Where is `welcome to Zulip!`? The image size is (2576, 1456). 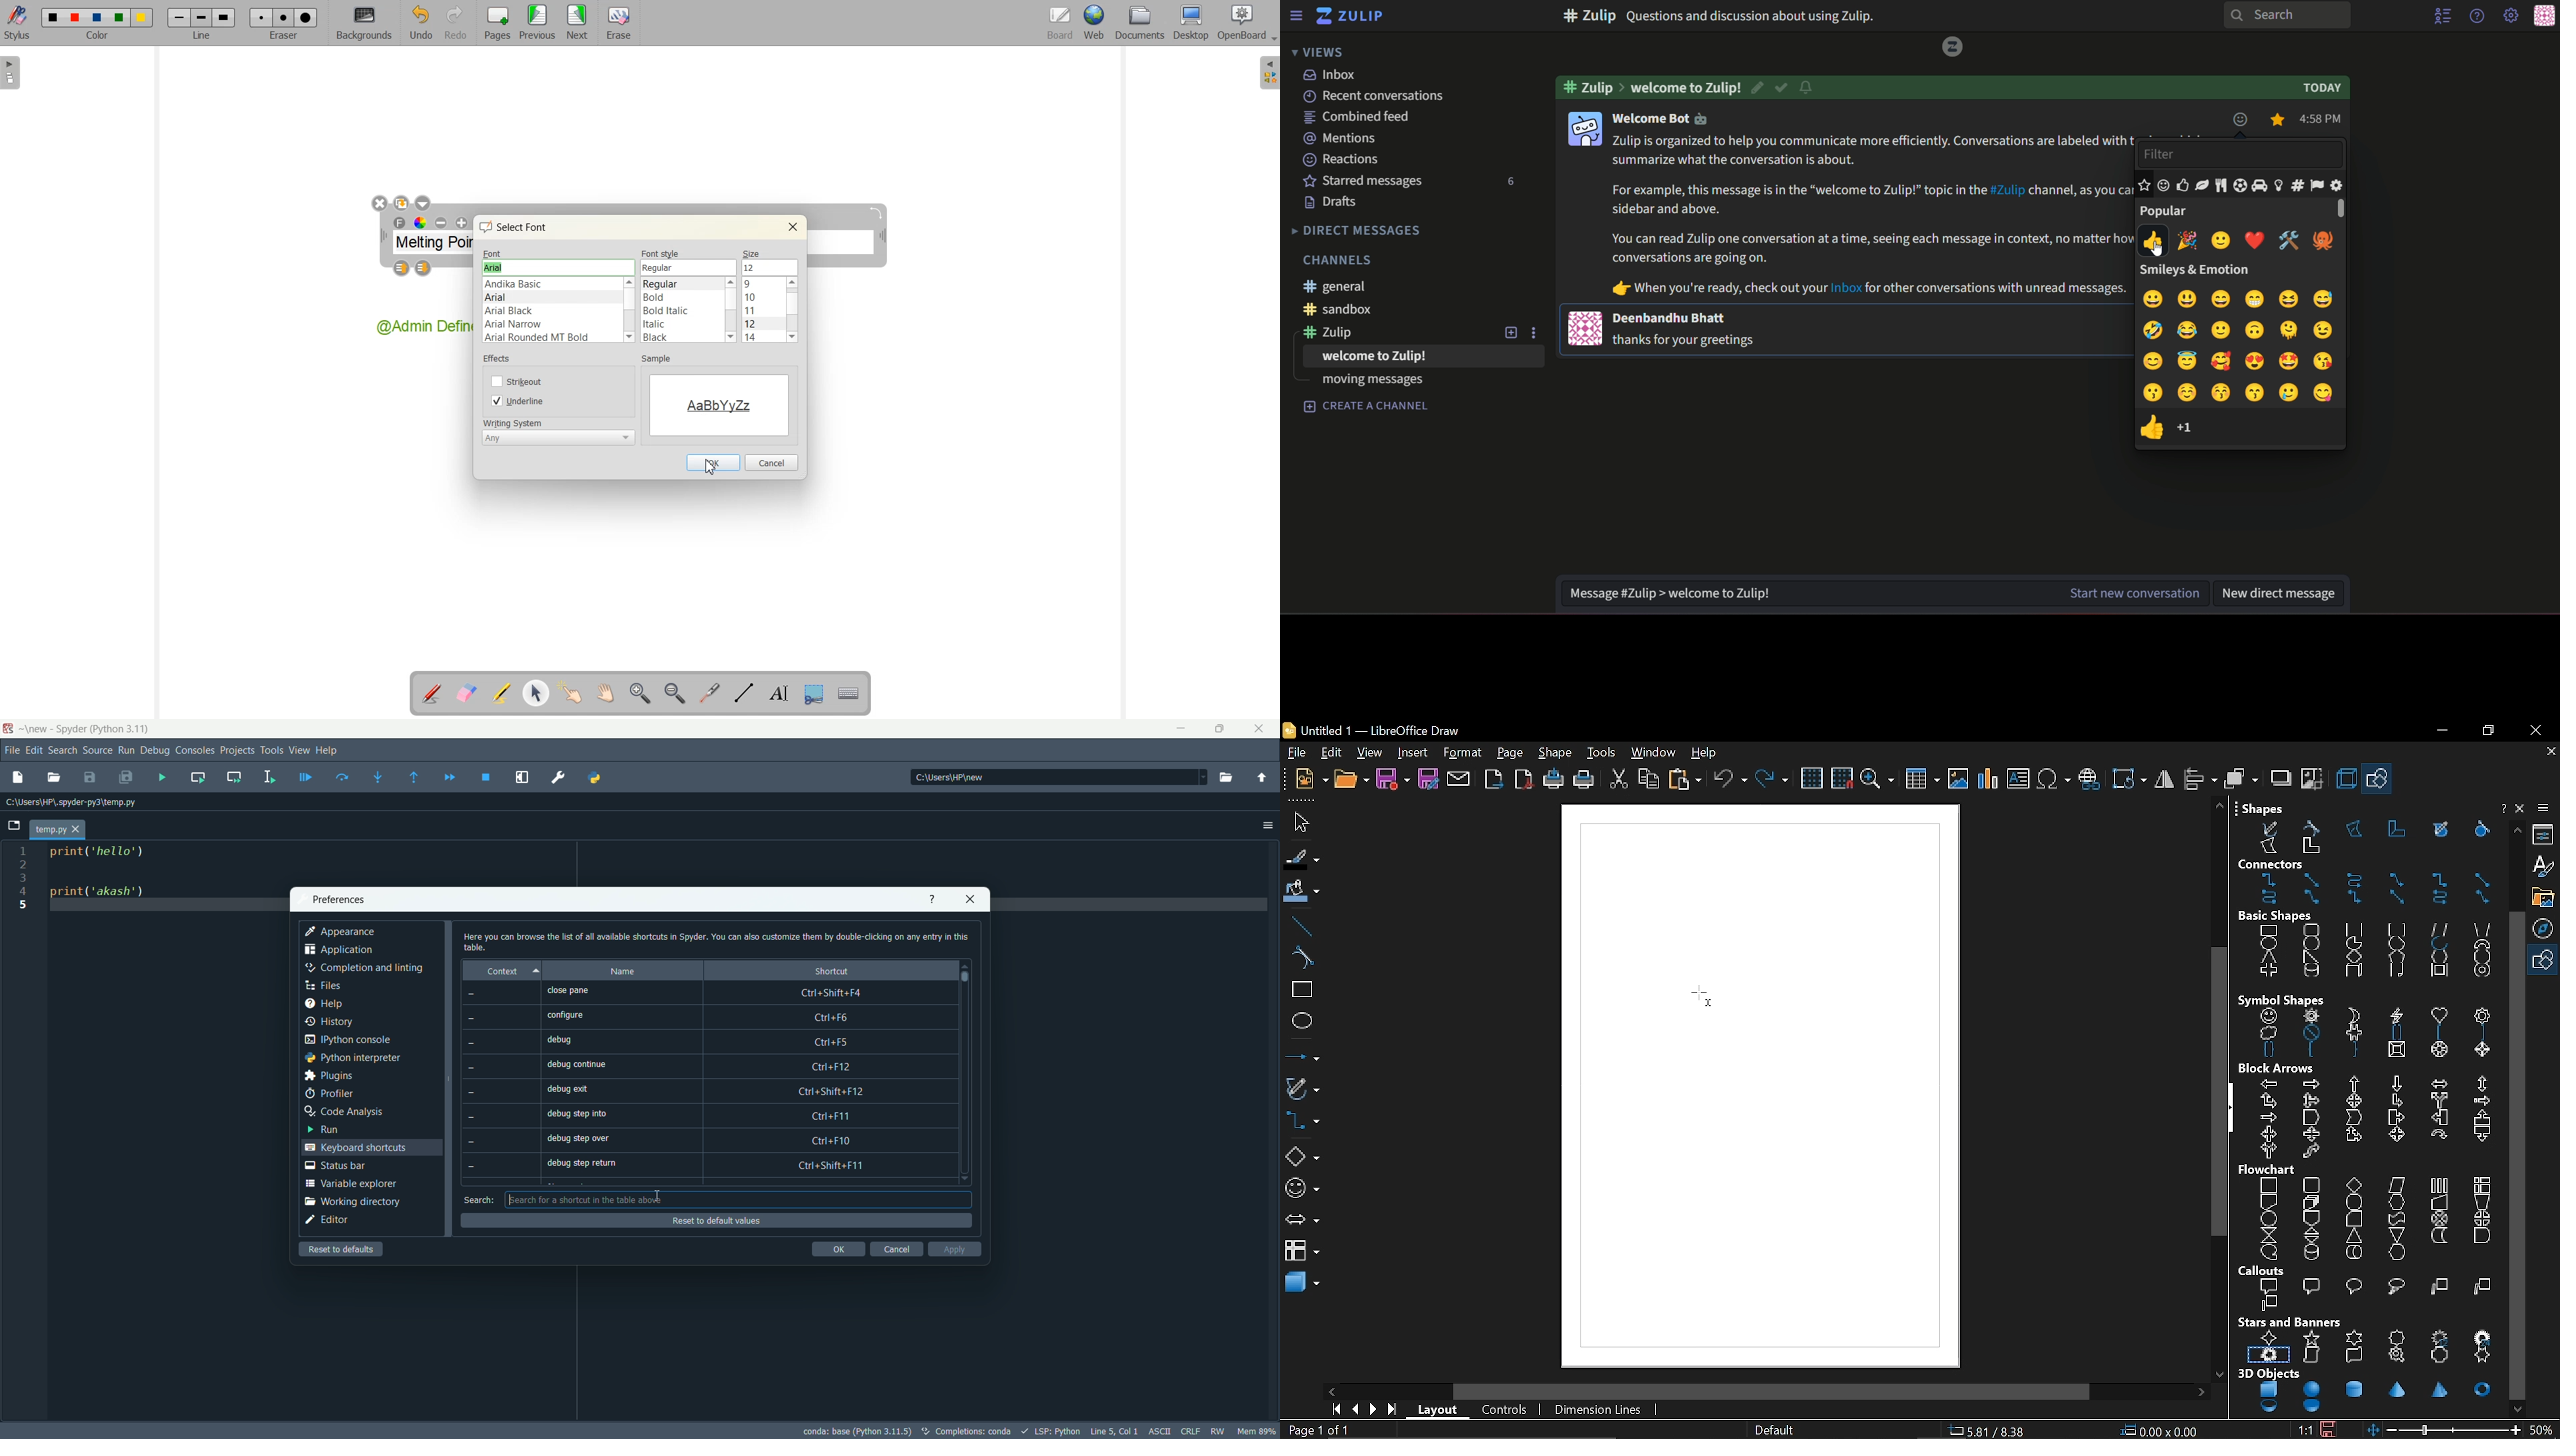 welcome to Zulip! is located at coordinates (1686, 87).